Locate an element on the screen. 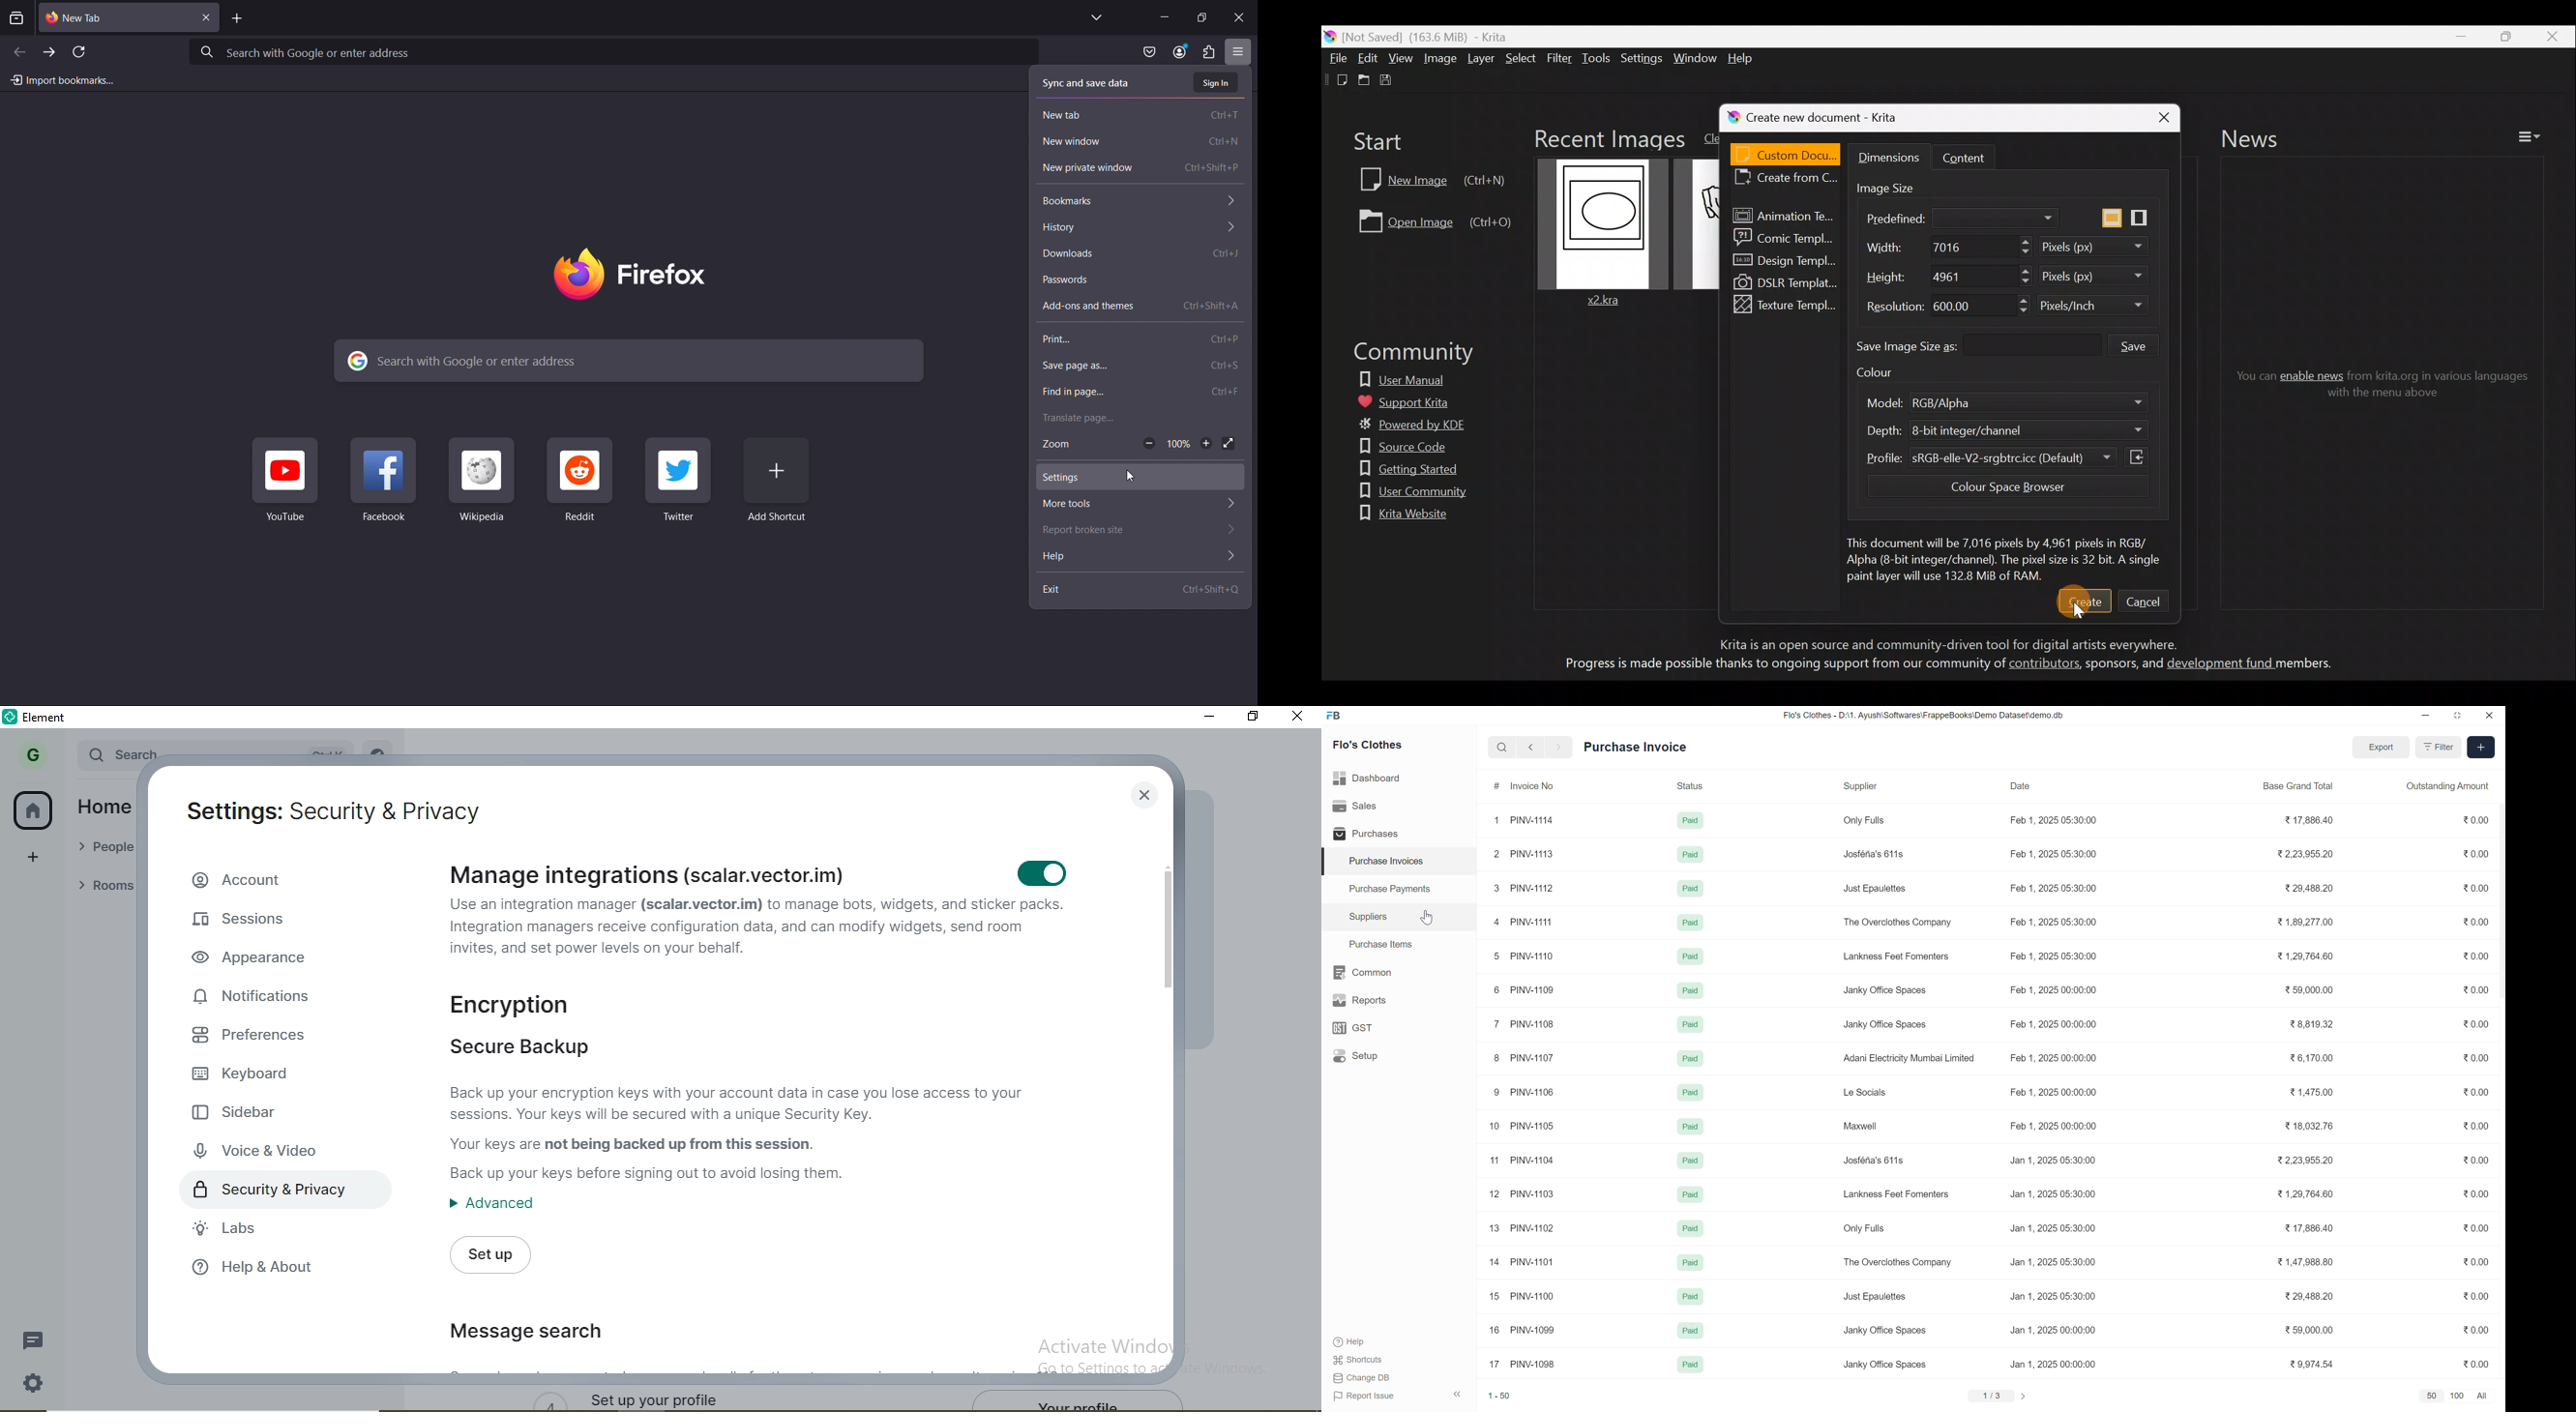 The width and height of the screenshot is (2576, 1428). Filter is located at coordinates (2439, 747).